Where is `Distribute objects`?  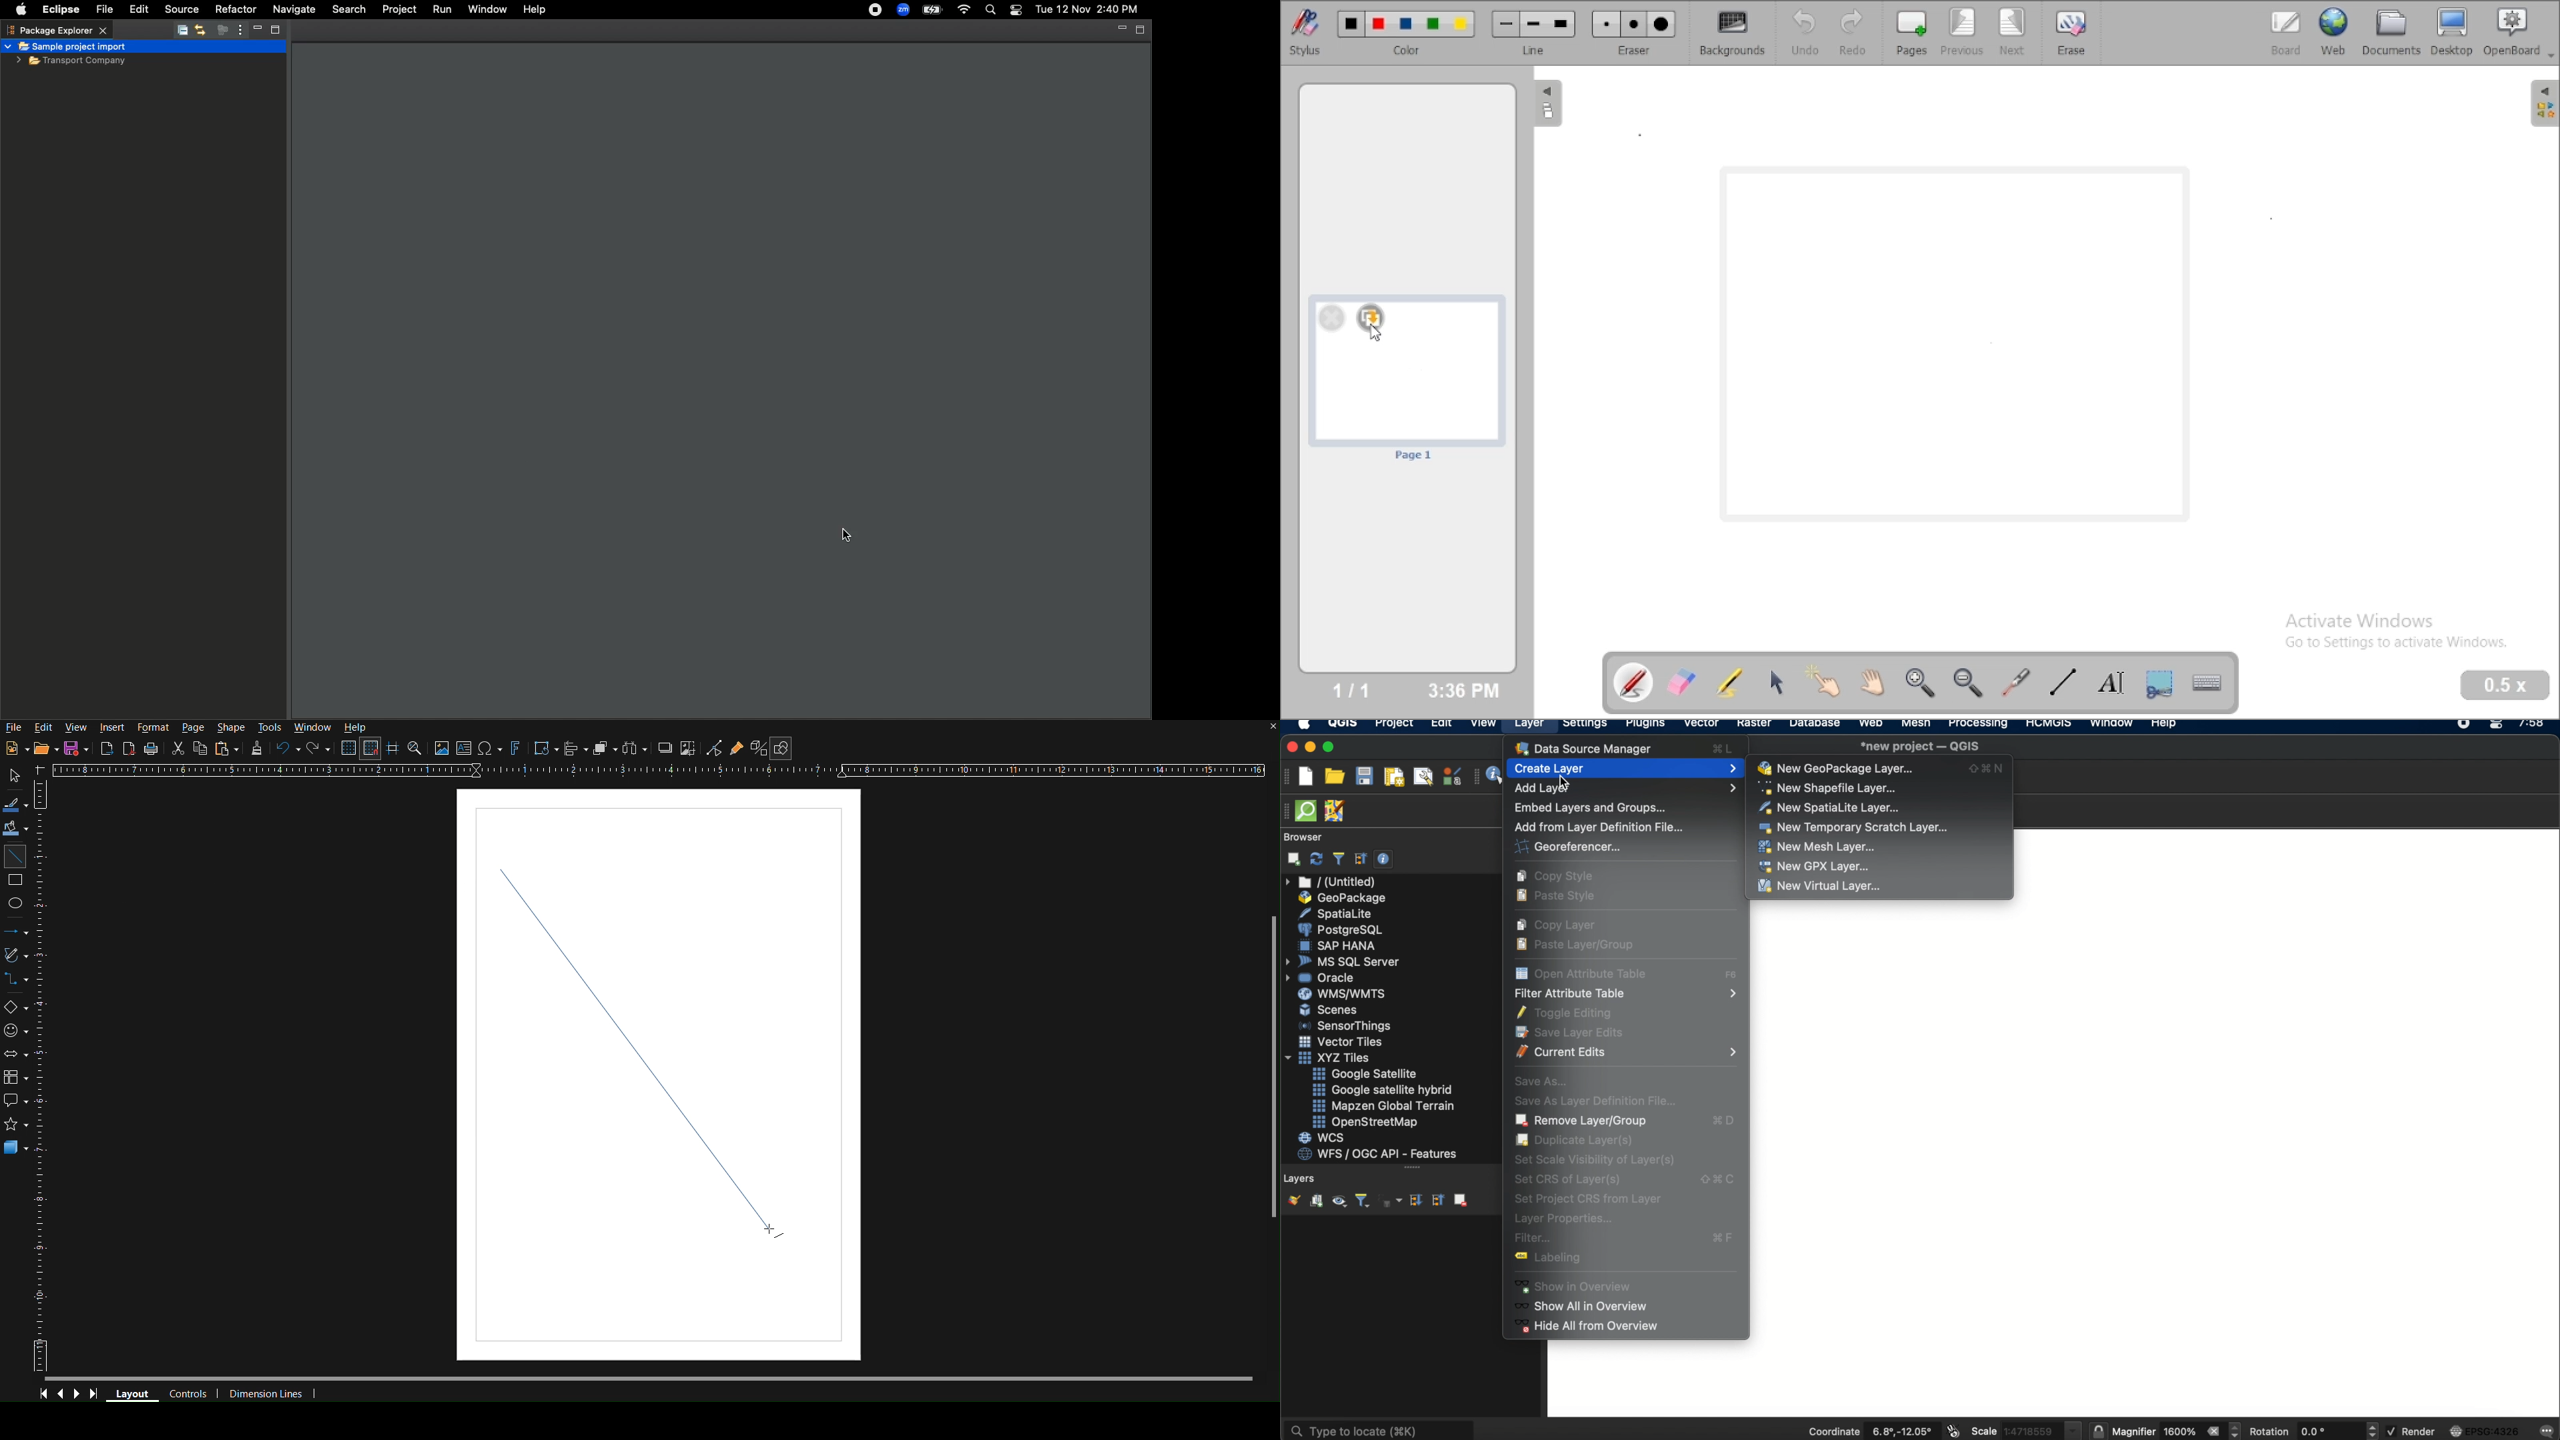
Distribute objects is located at coordinates (637, 748).